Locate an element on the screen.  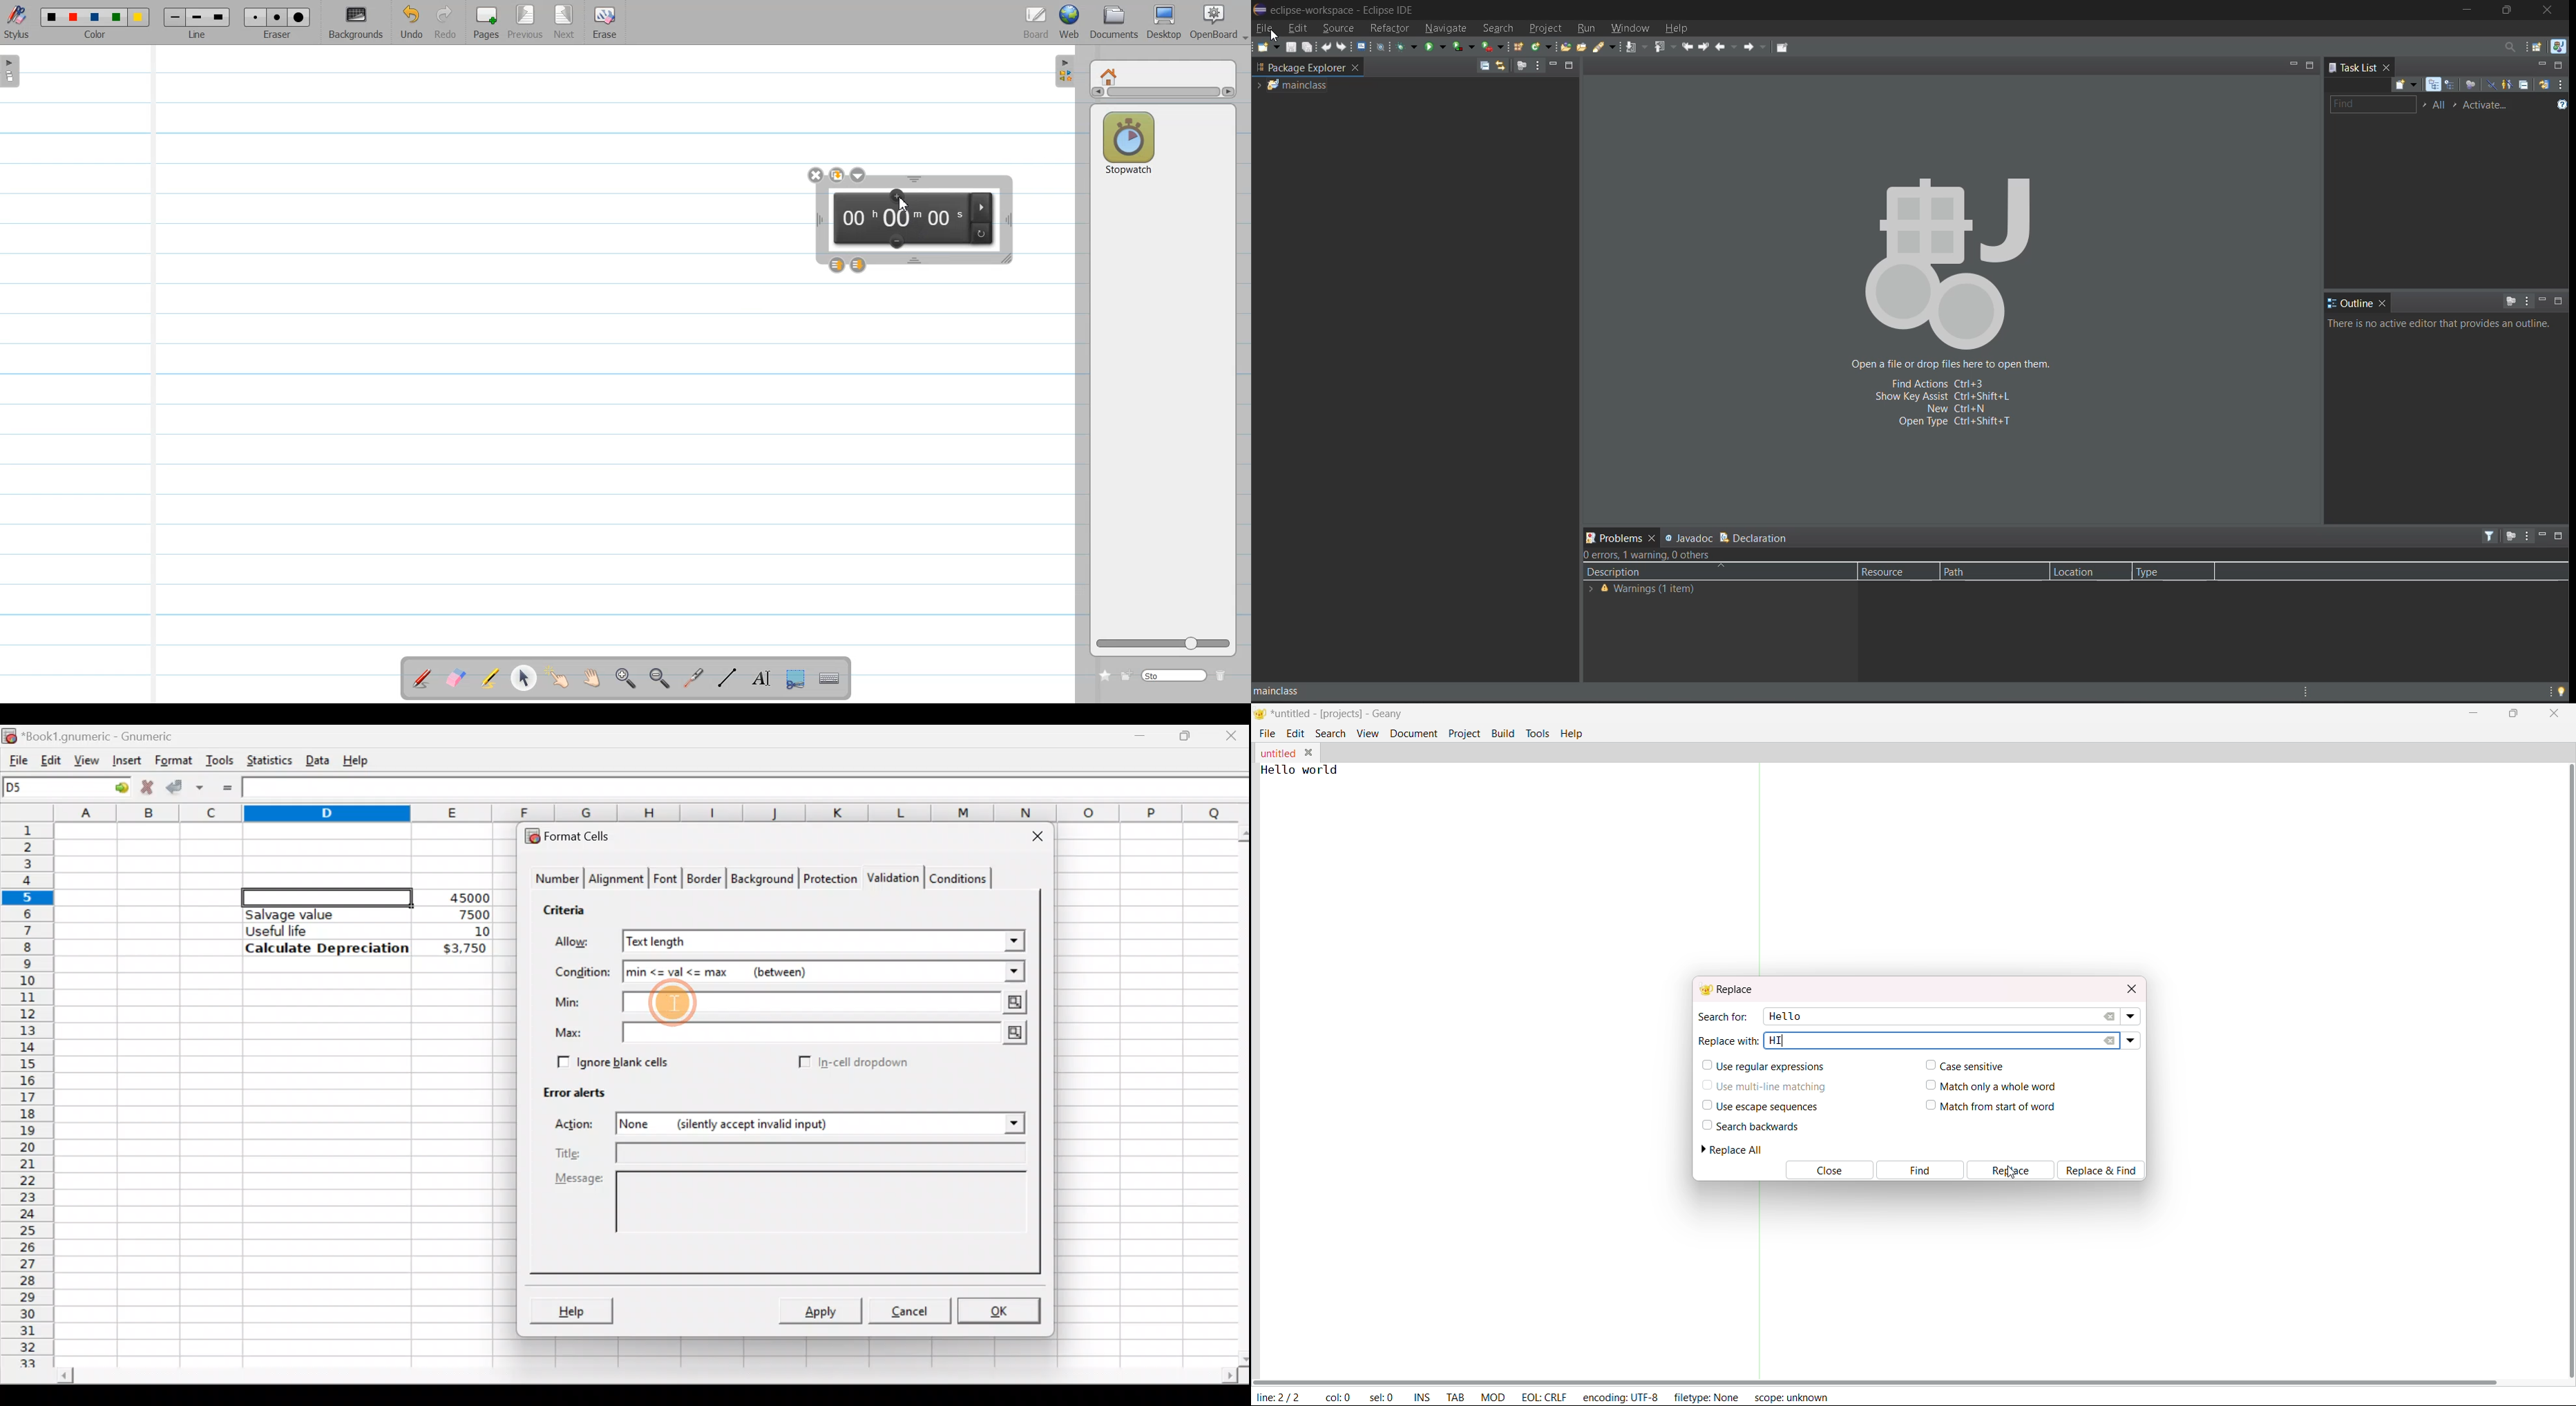
Min is located at coordinates (570, 1002).